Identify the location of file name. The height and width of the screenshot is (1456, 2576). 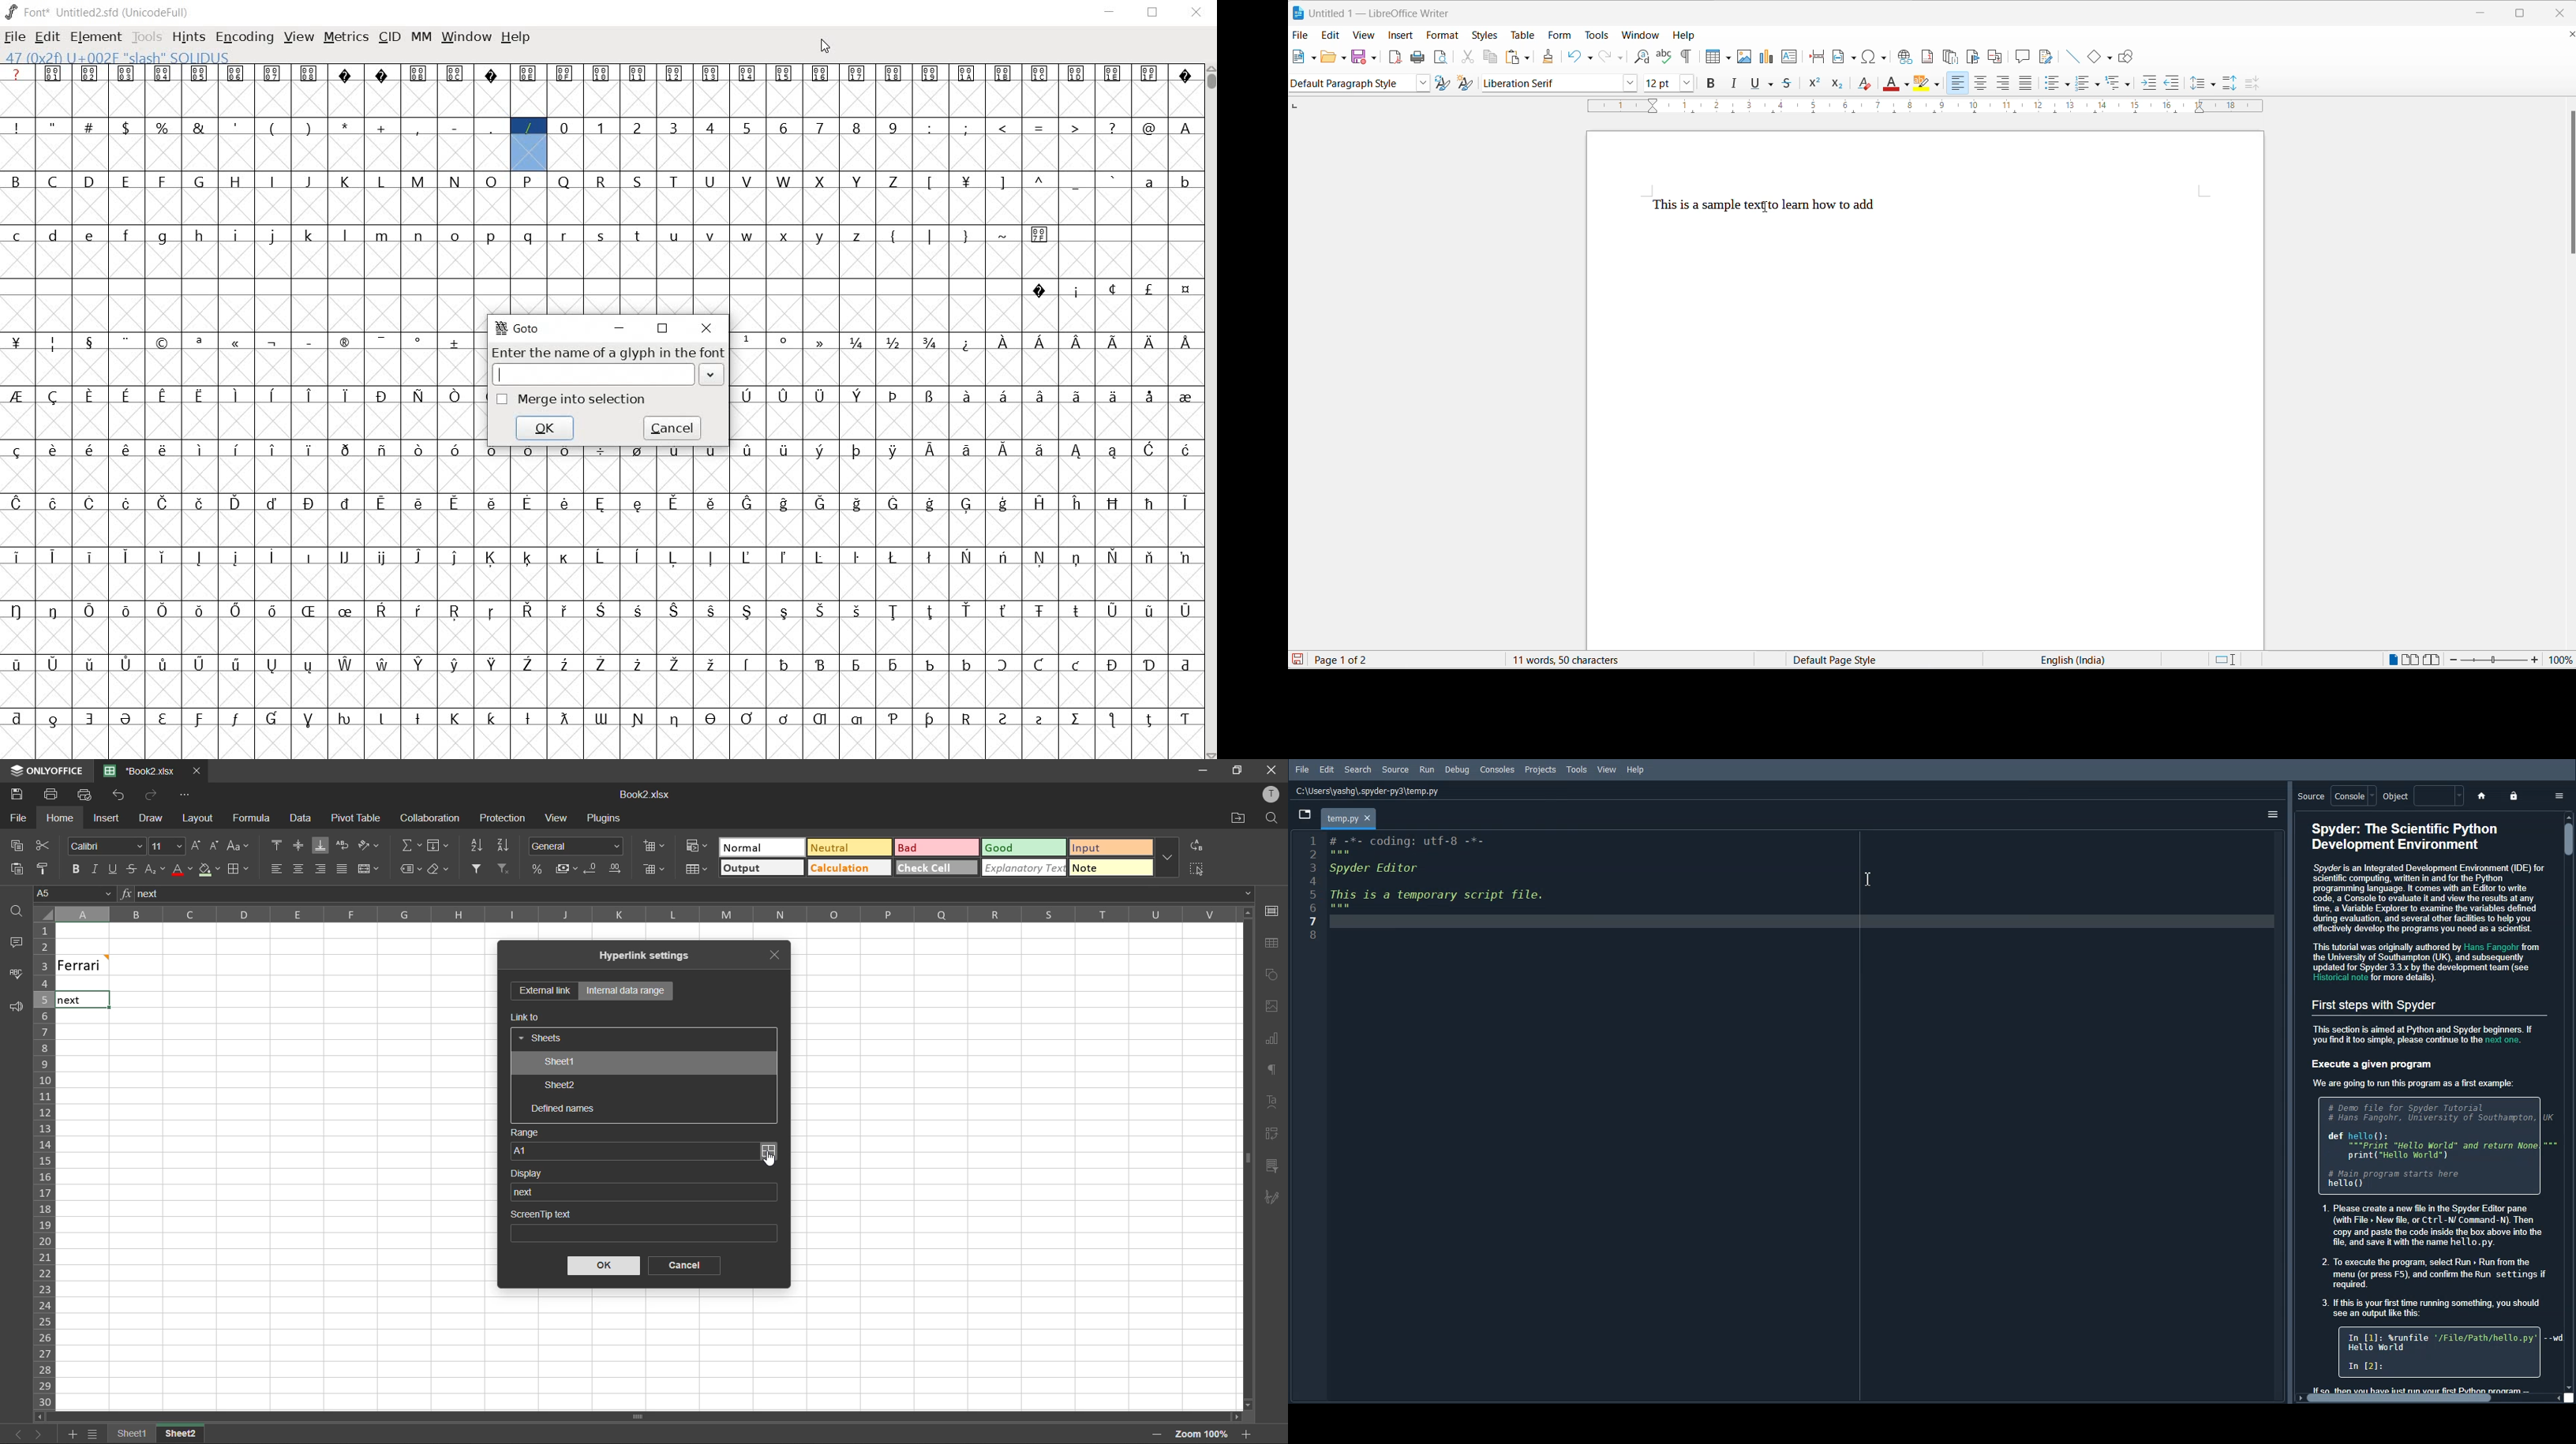
(145, 771).